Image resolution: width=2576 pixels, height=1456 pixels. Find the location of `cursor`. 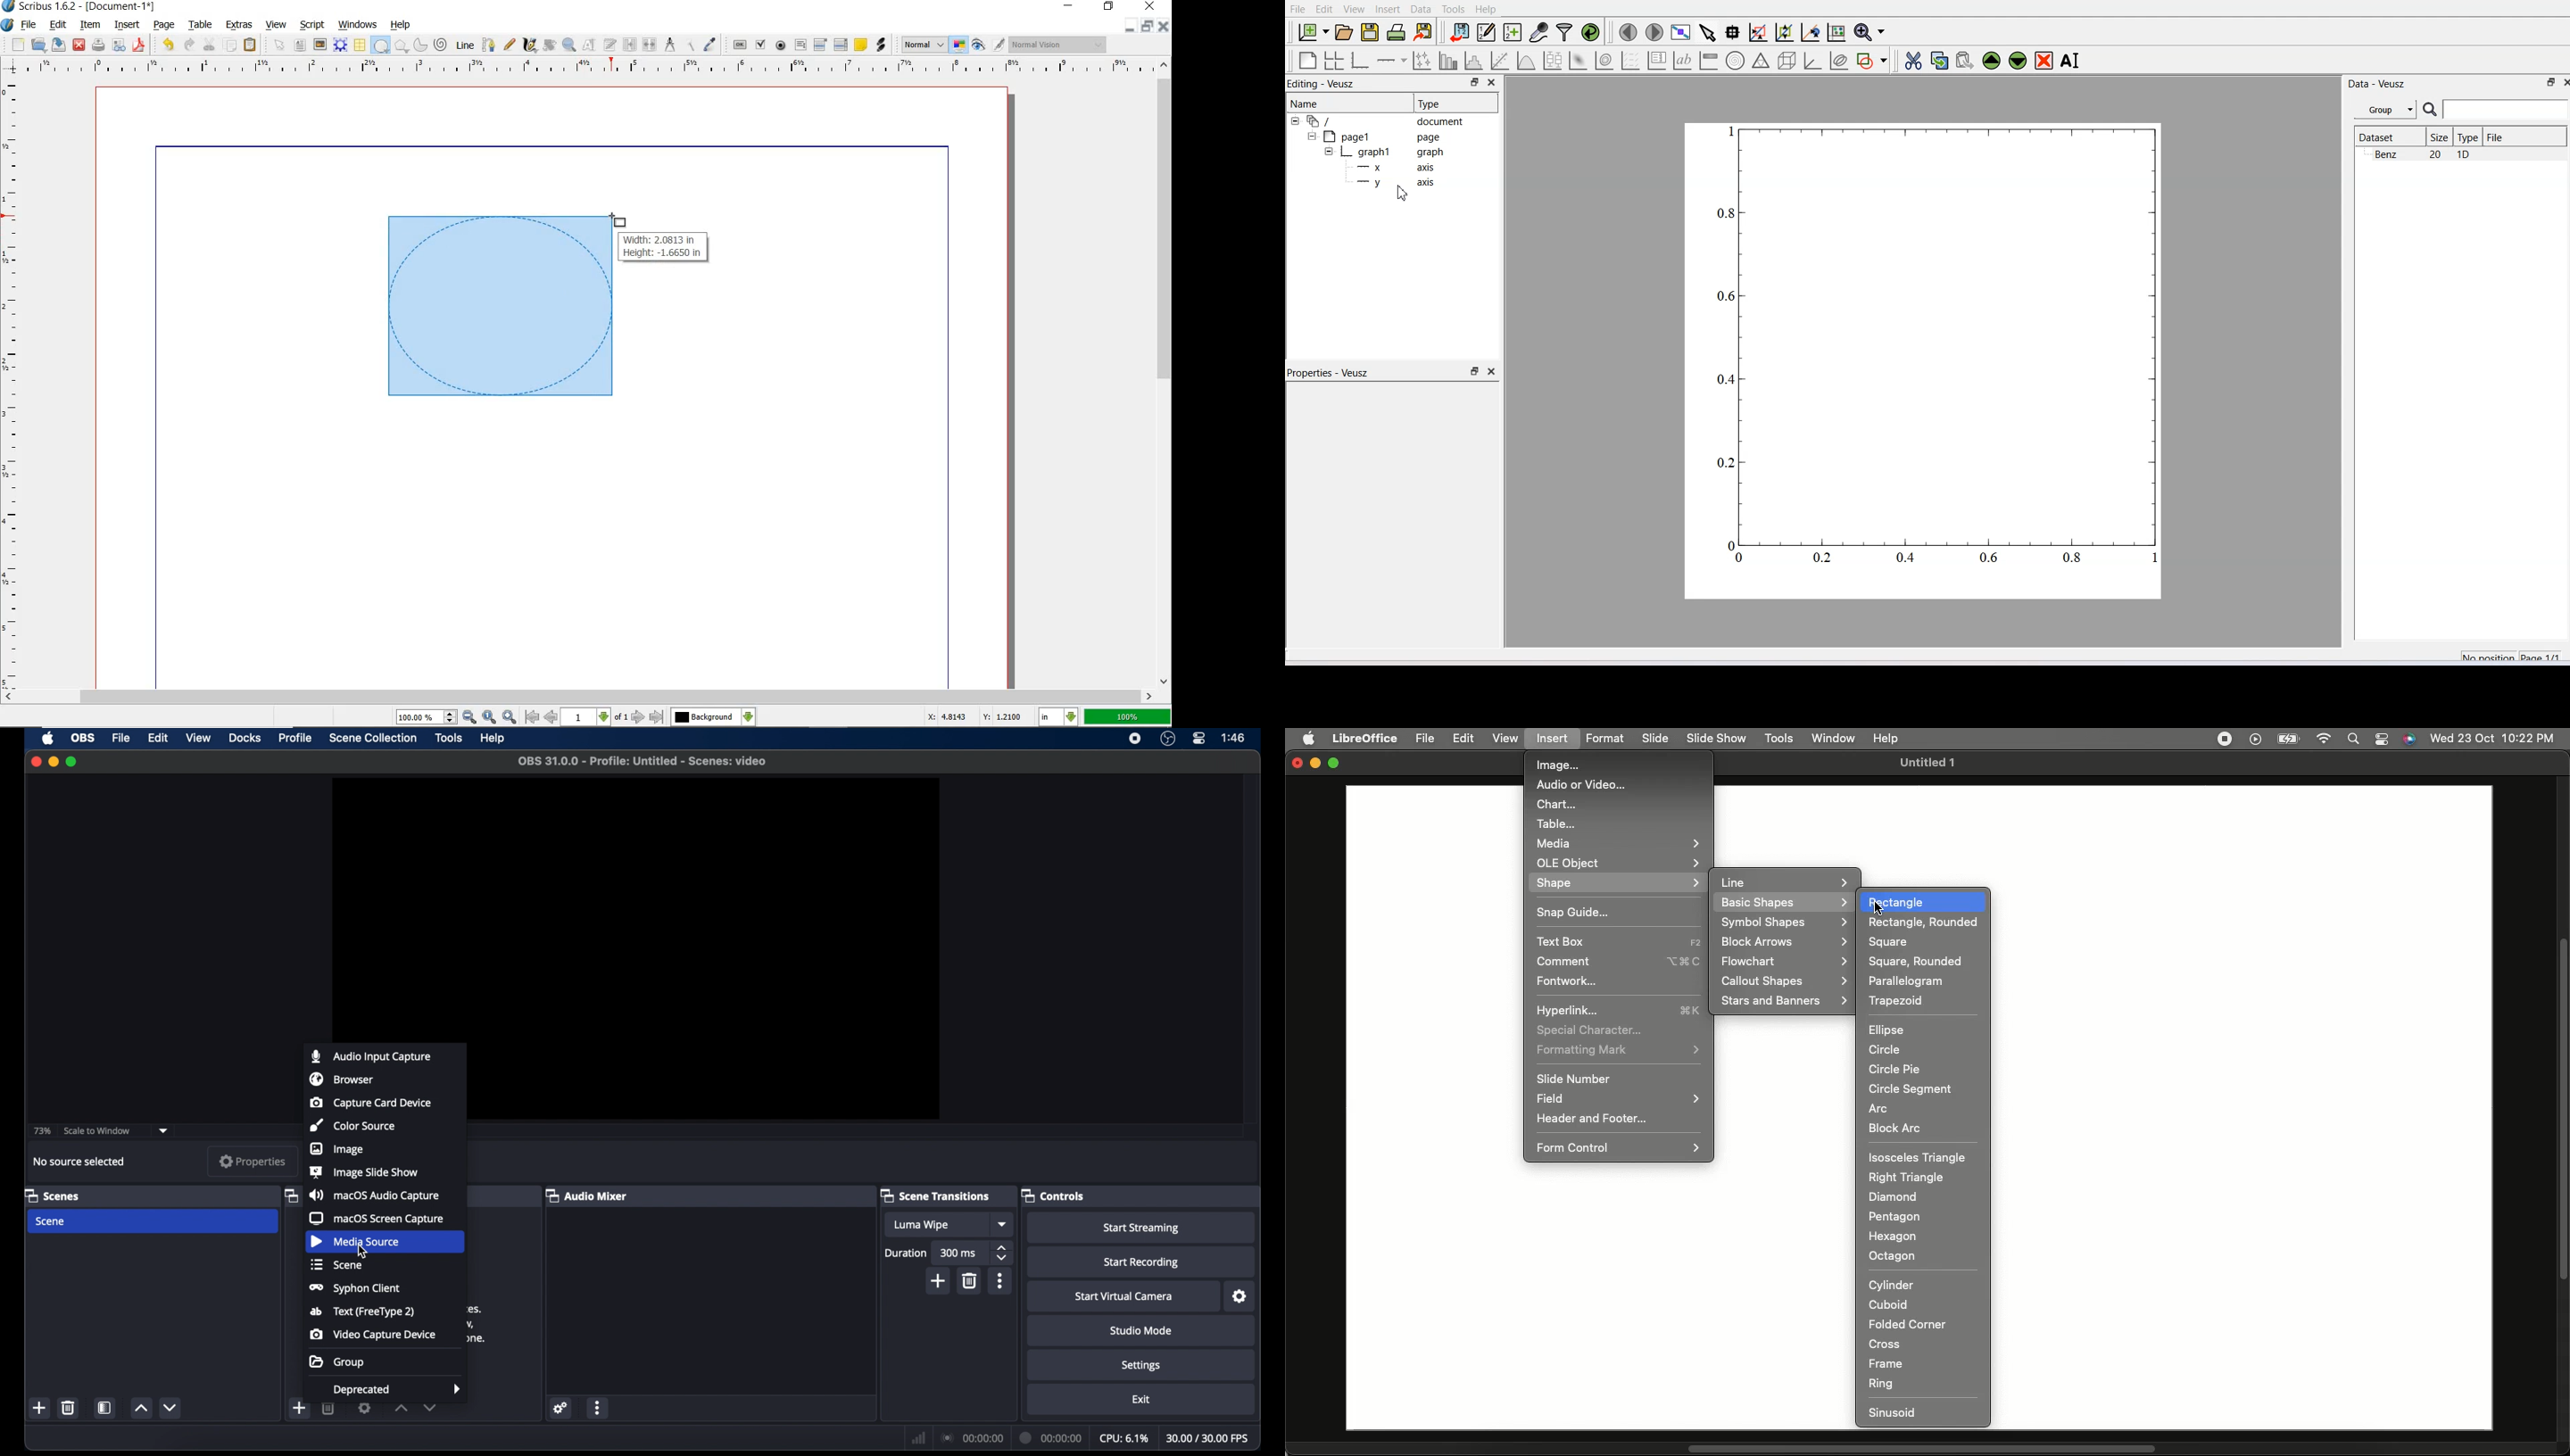

cursor is located at coordinates (364, 1251).